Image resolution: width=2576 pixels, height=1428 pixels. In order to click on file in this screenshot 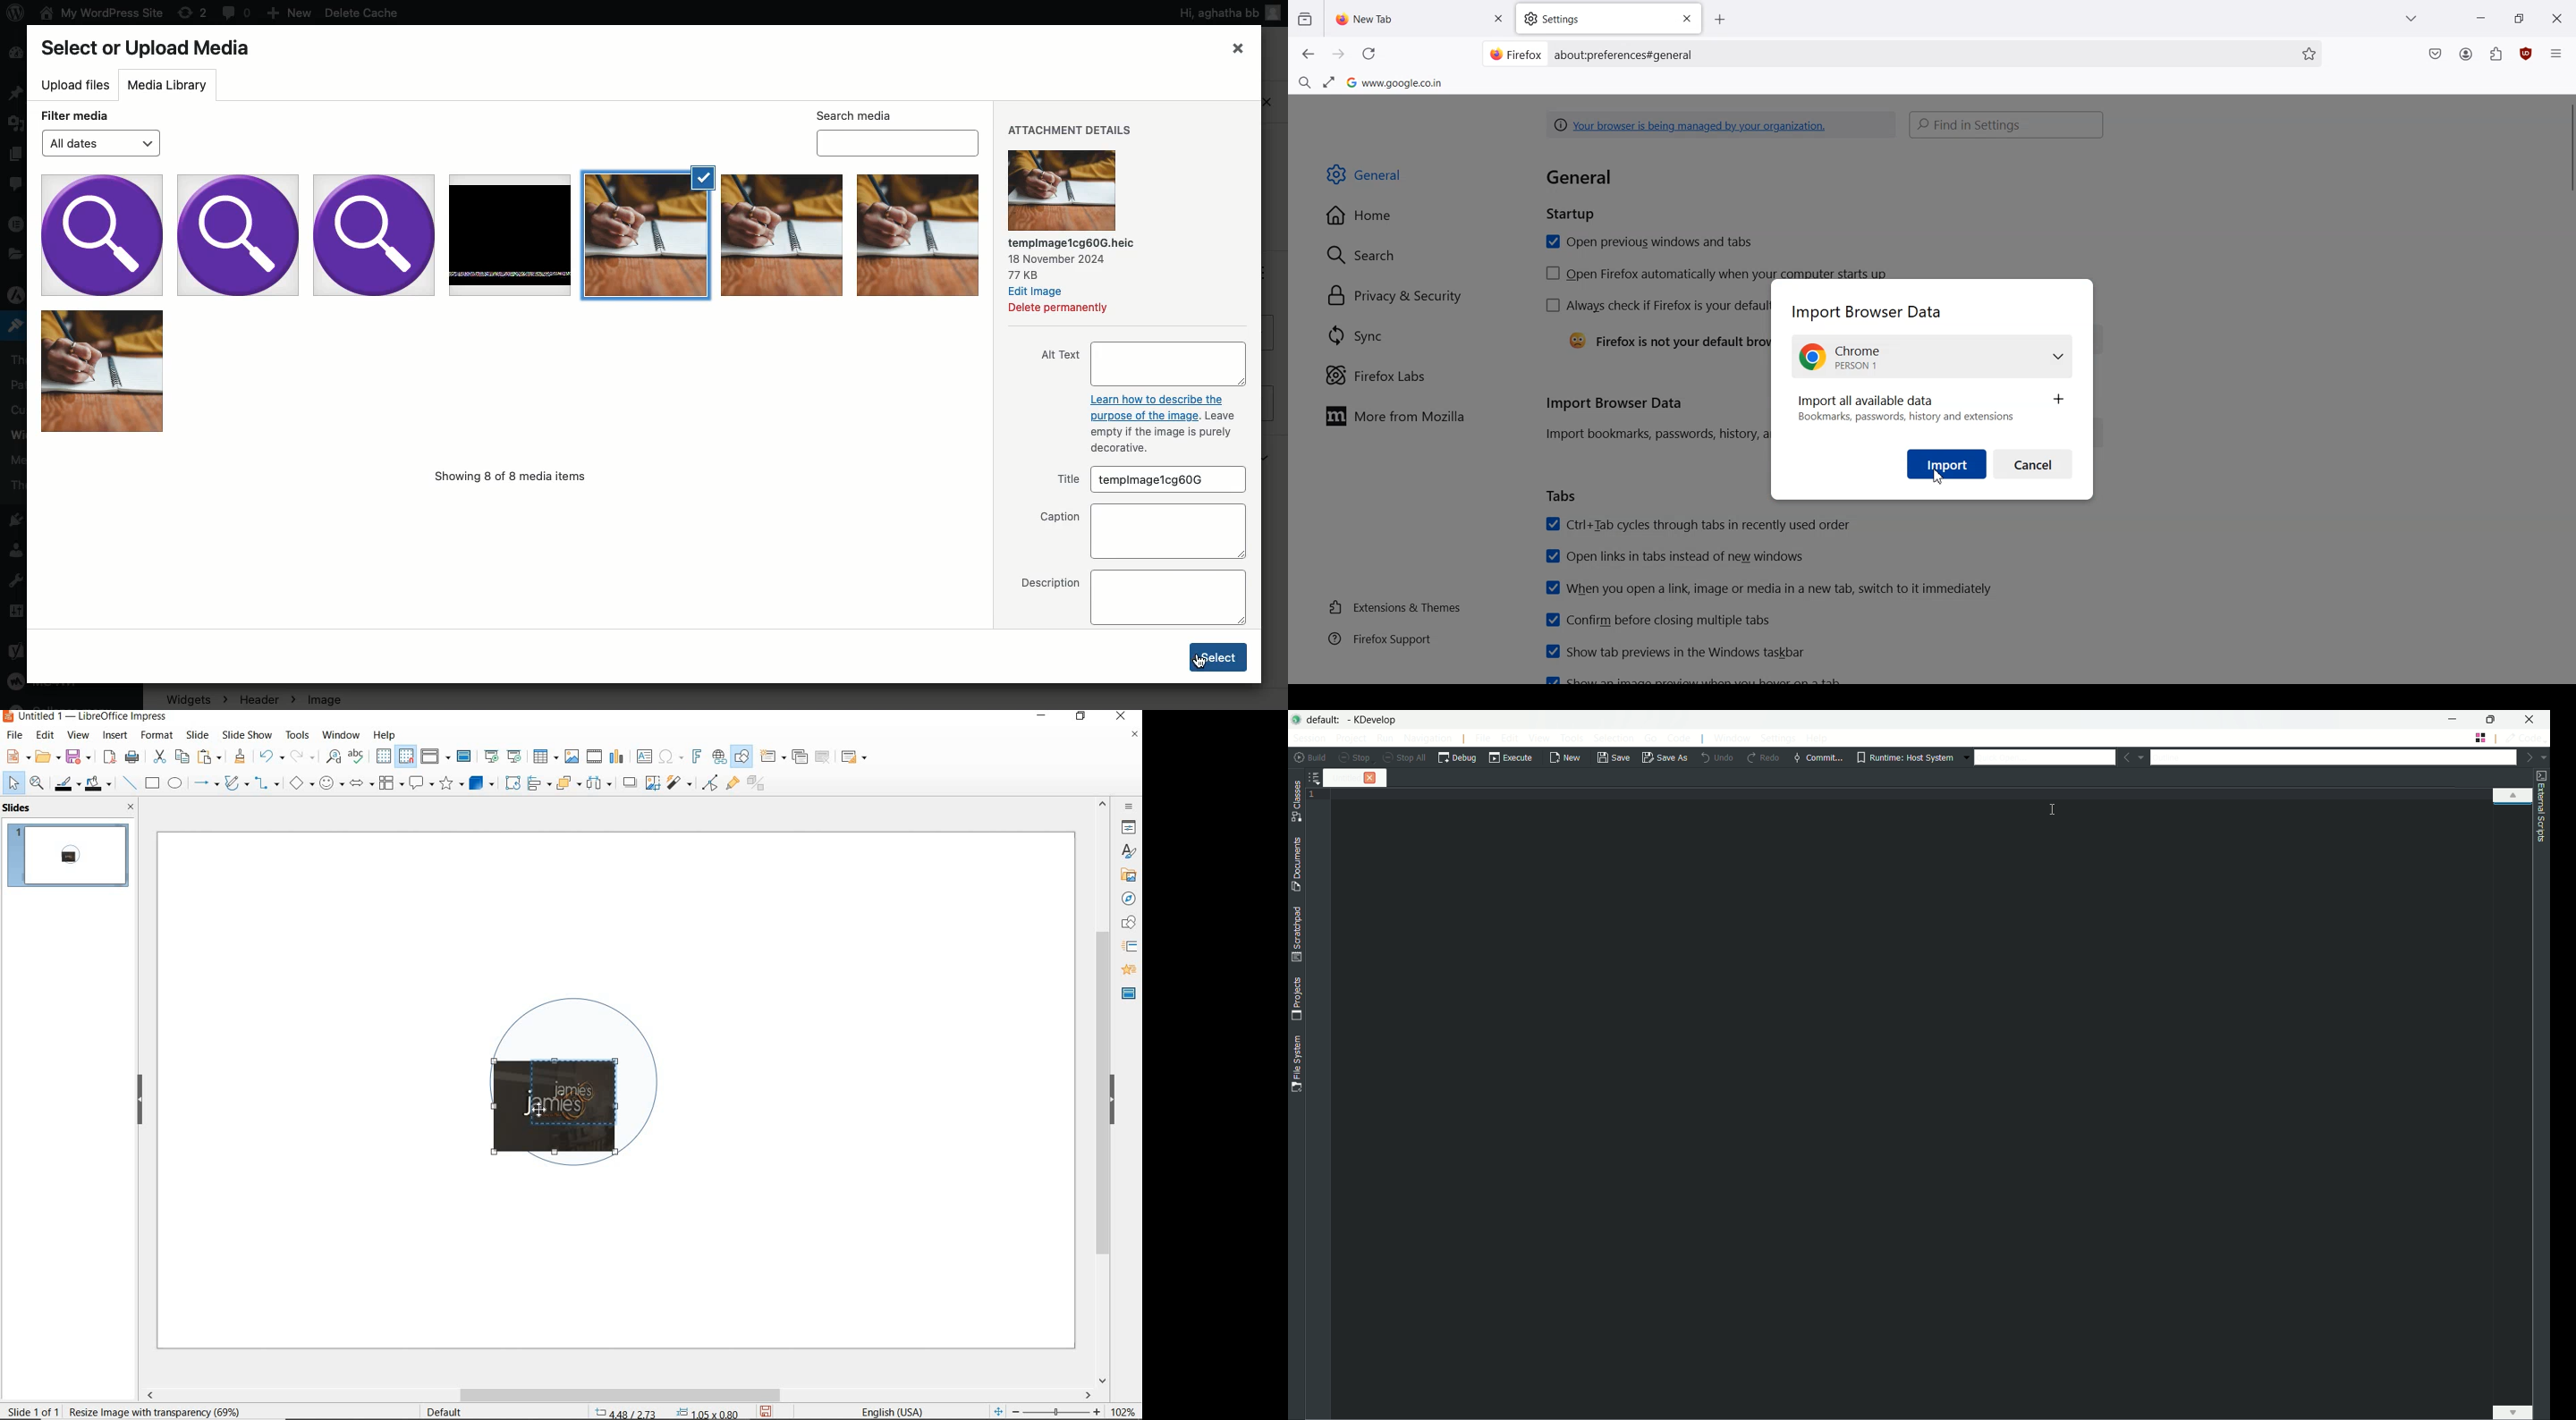, I will do `click(16, 735)`.